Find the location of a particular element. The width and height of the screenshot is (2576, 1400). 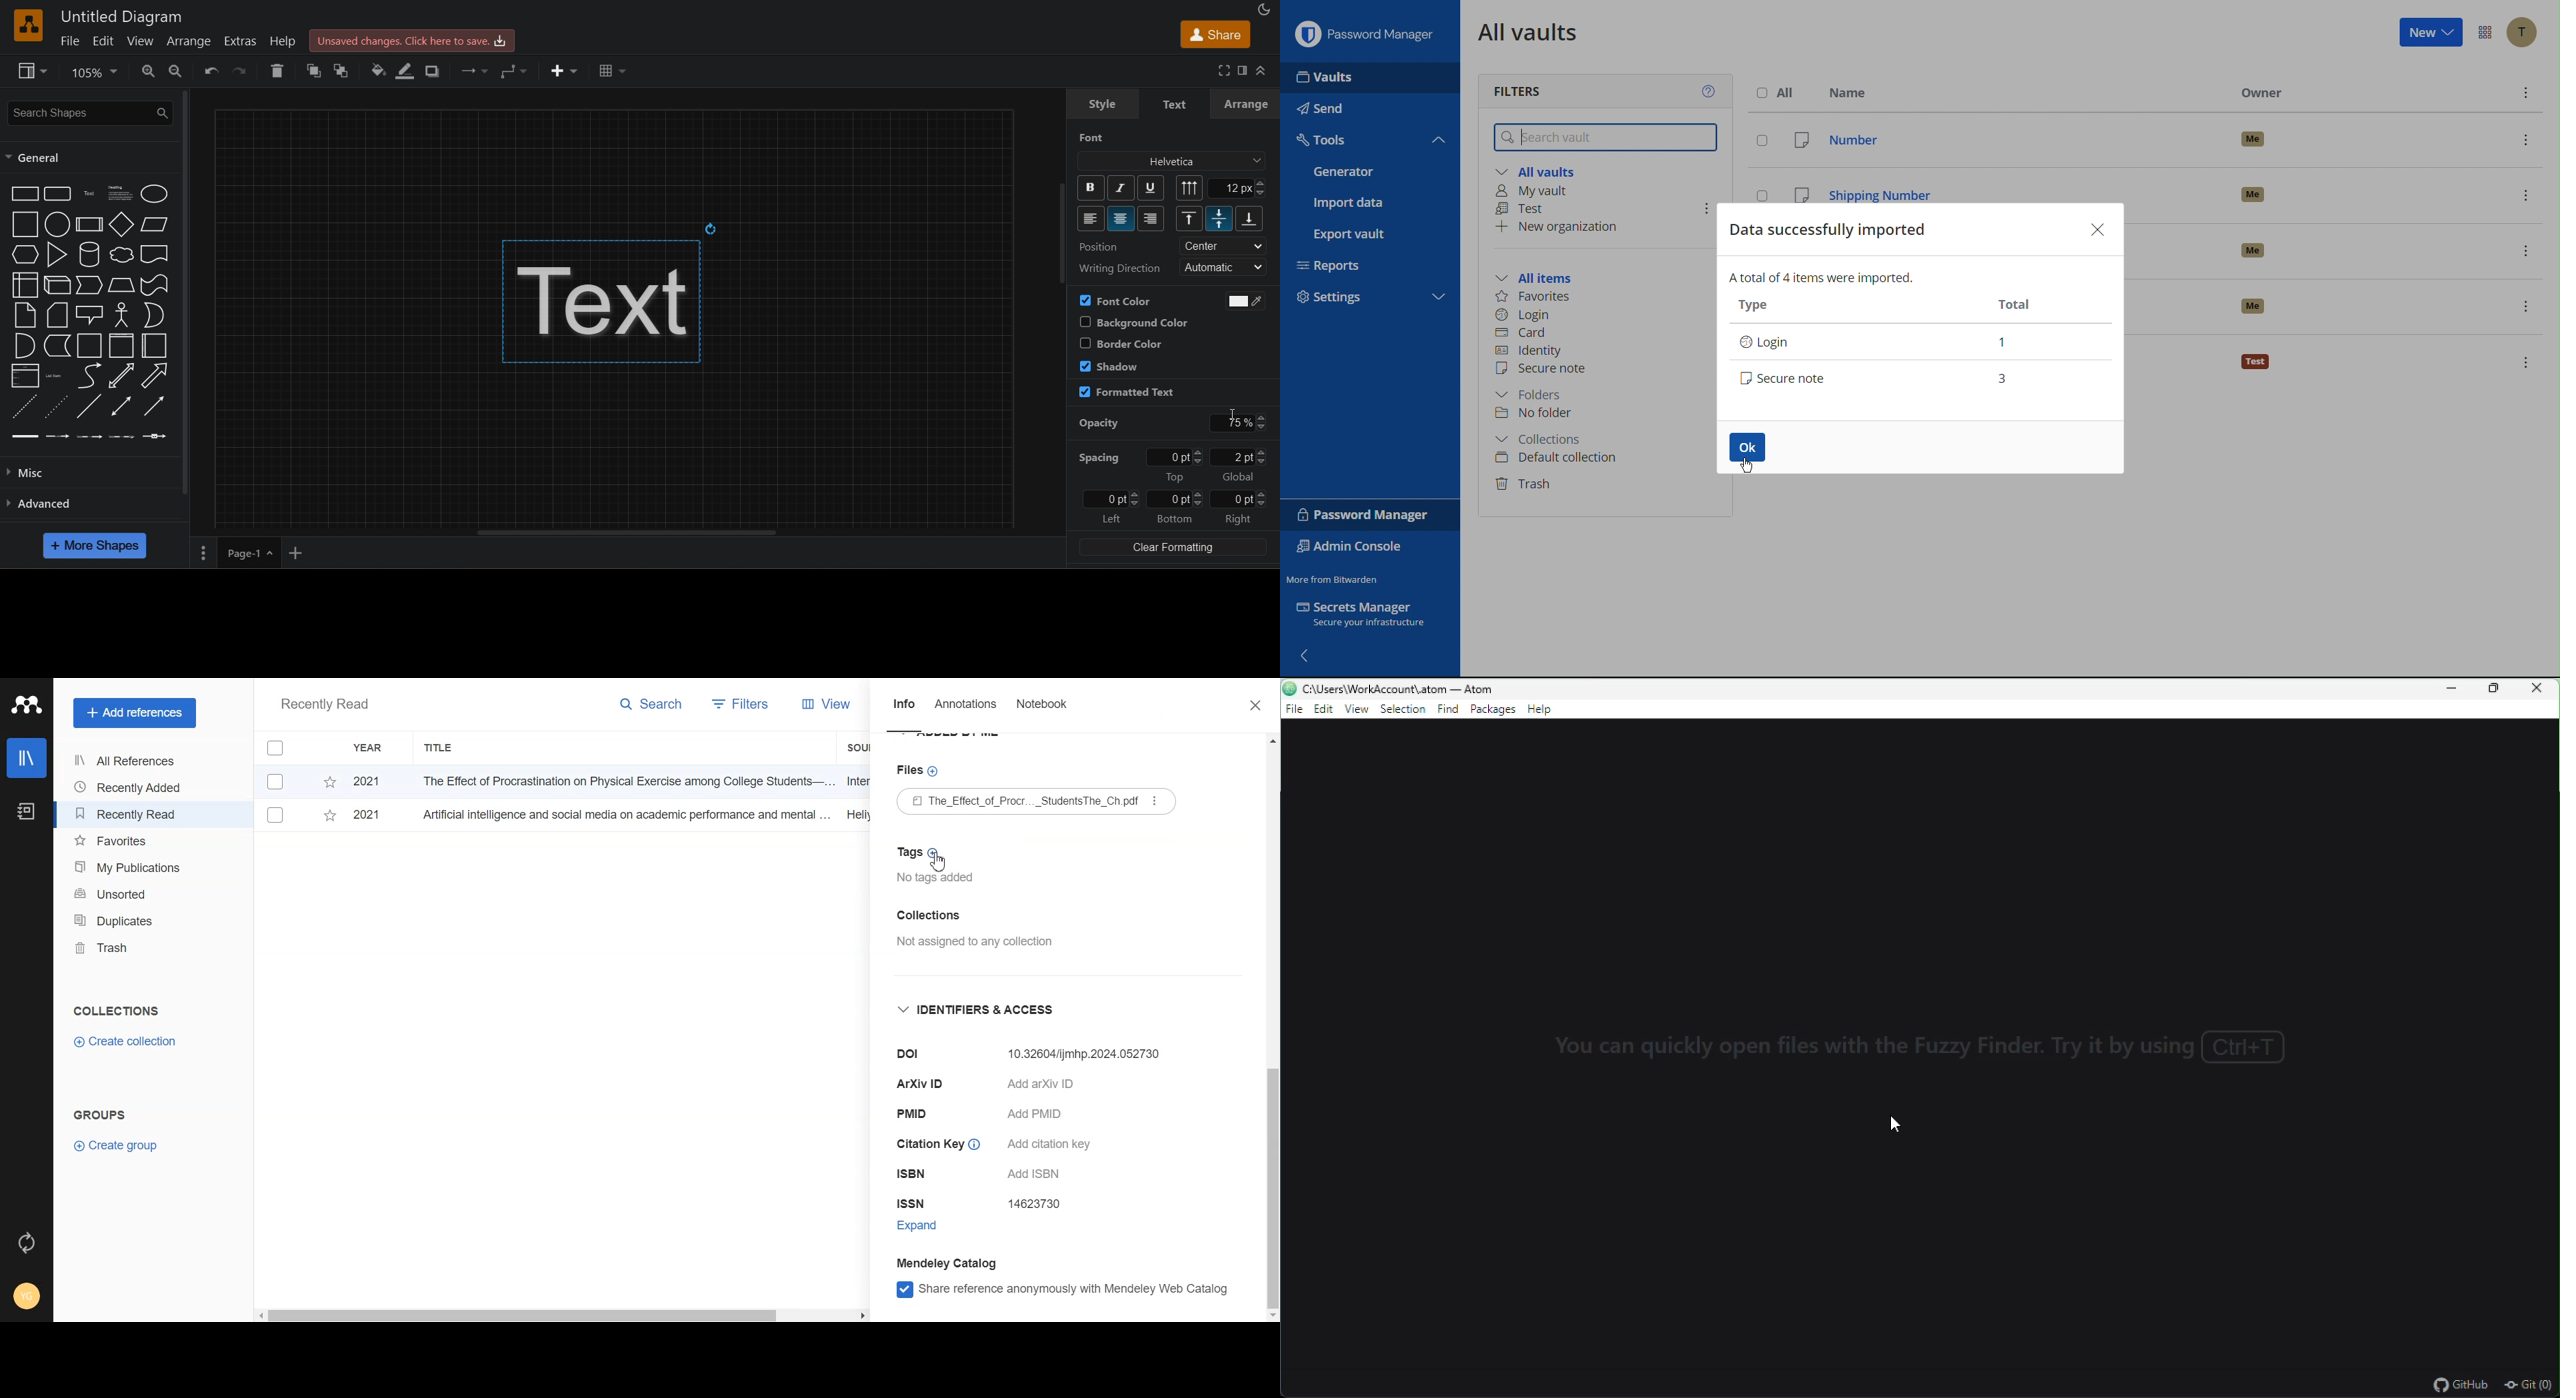

Title is located at coordinates (439, 748).